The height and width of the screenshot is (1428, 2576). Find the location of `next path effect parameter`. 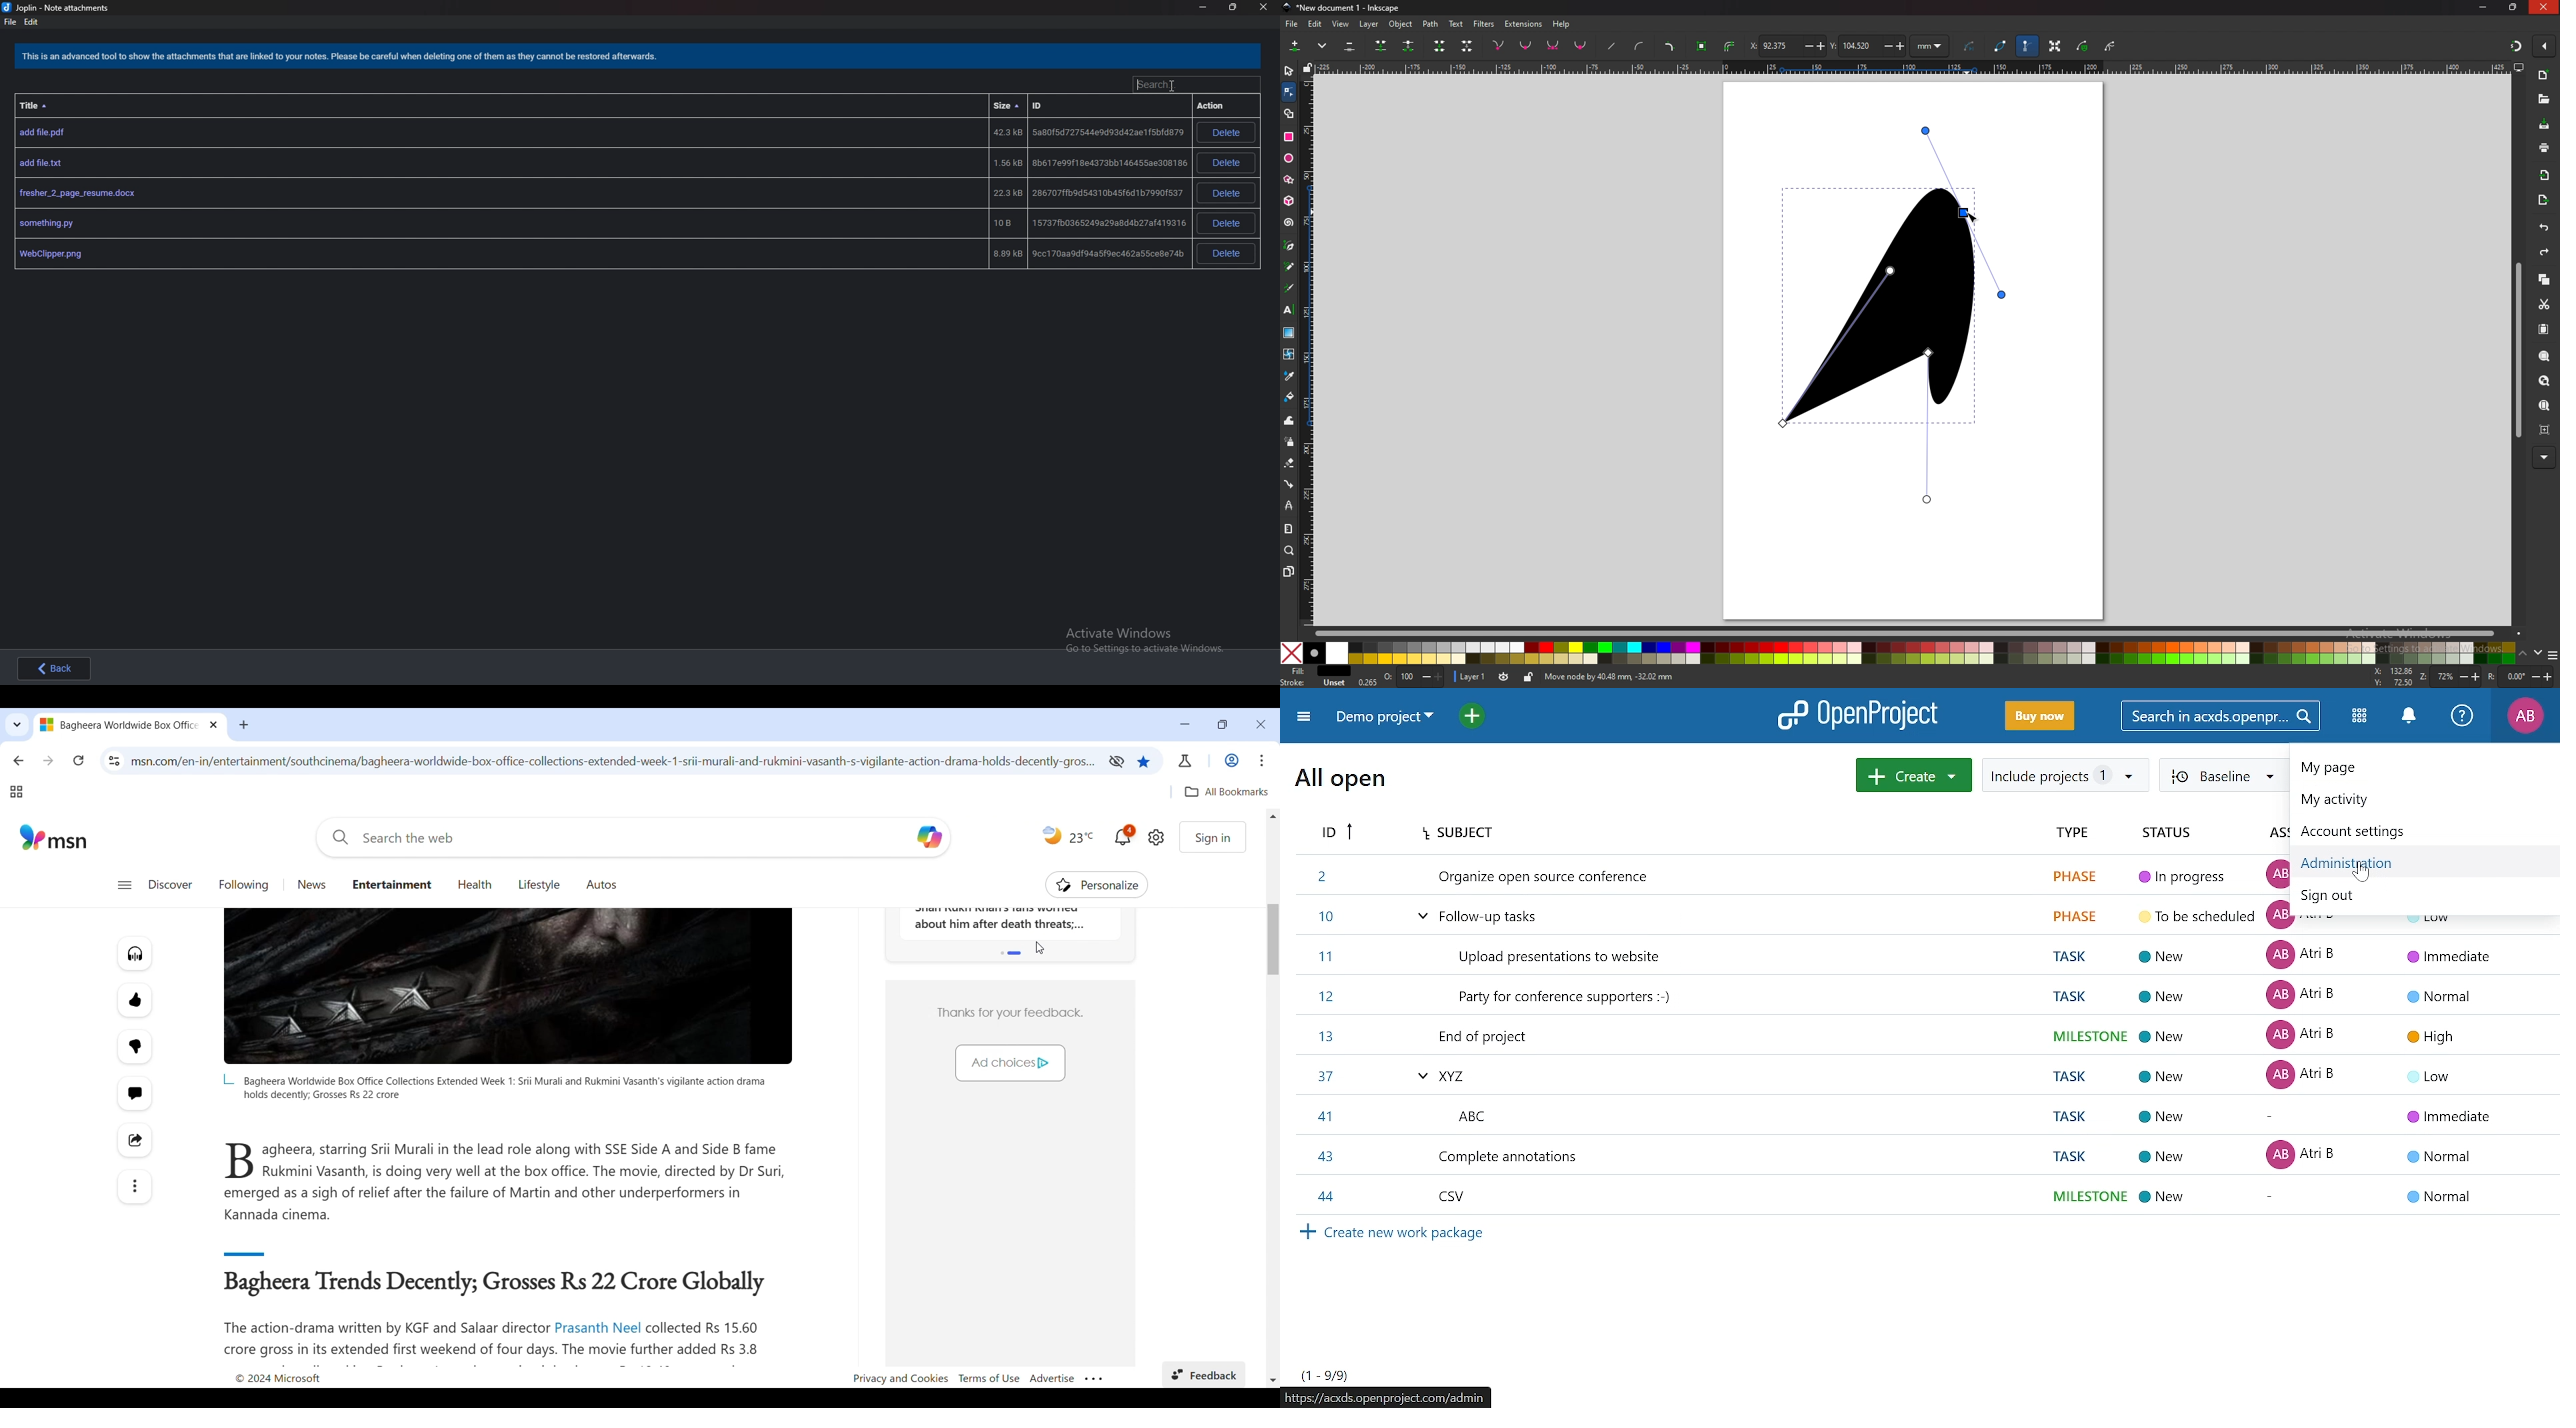

next path effect parameter is located at coordinates (1971, 47).